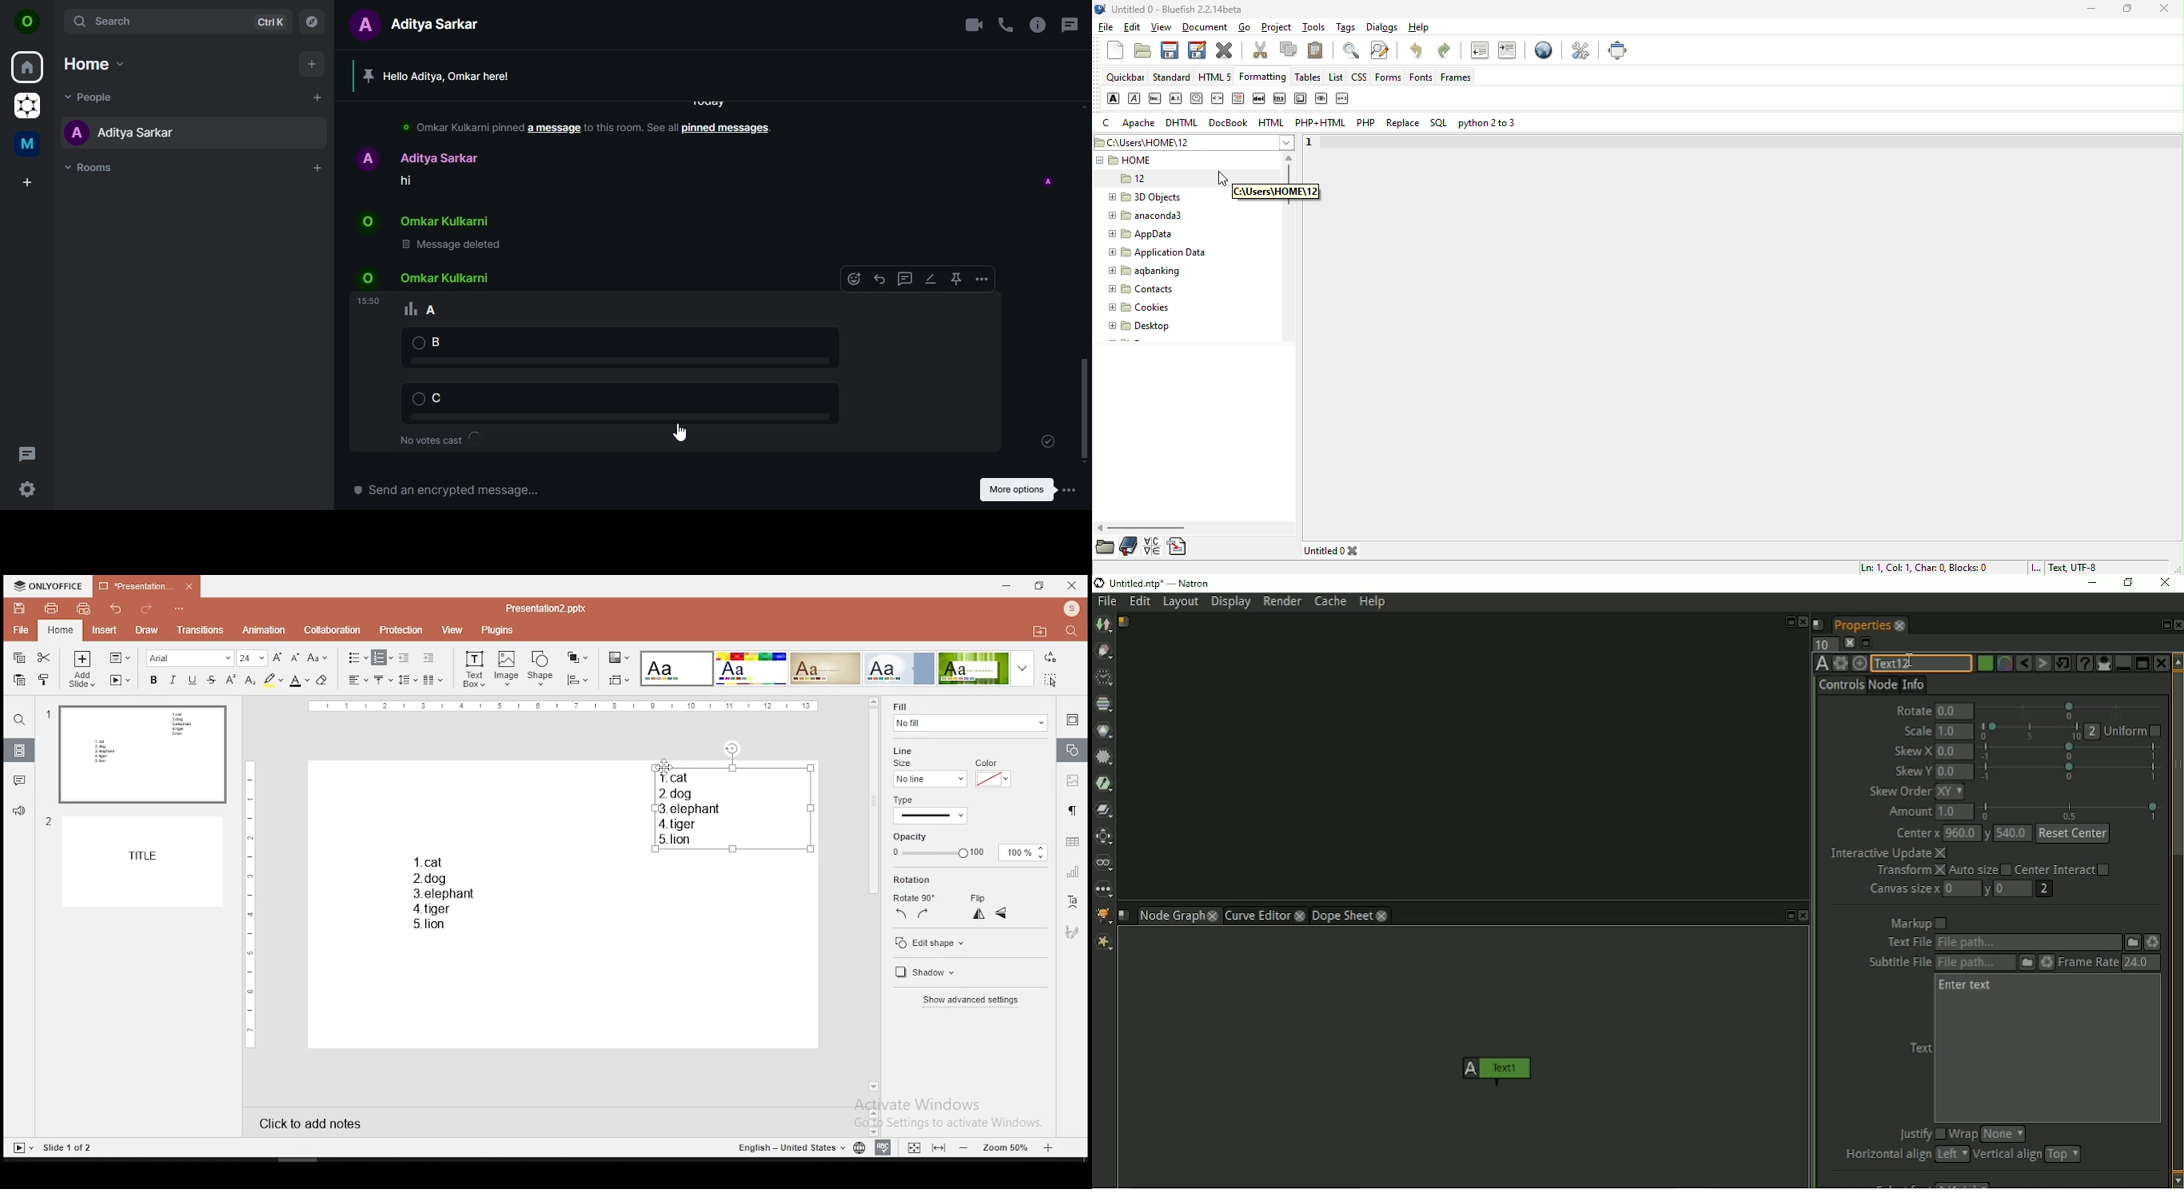 The width and height of the screenshot is (2184, 1204). I want to click on scrollbar, so click(1085, 406).